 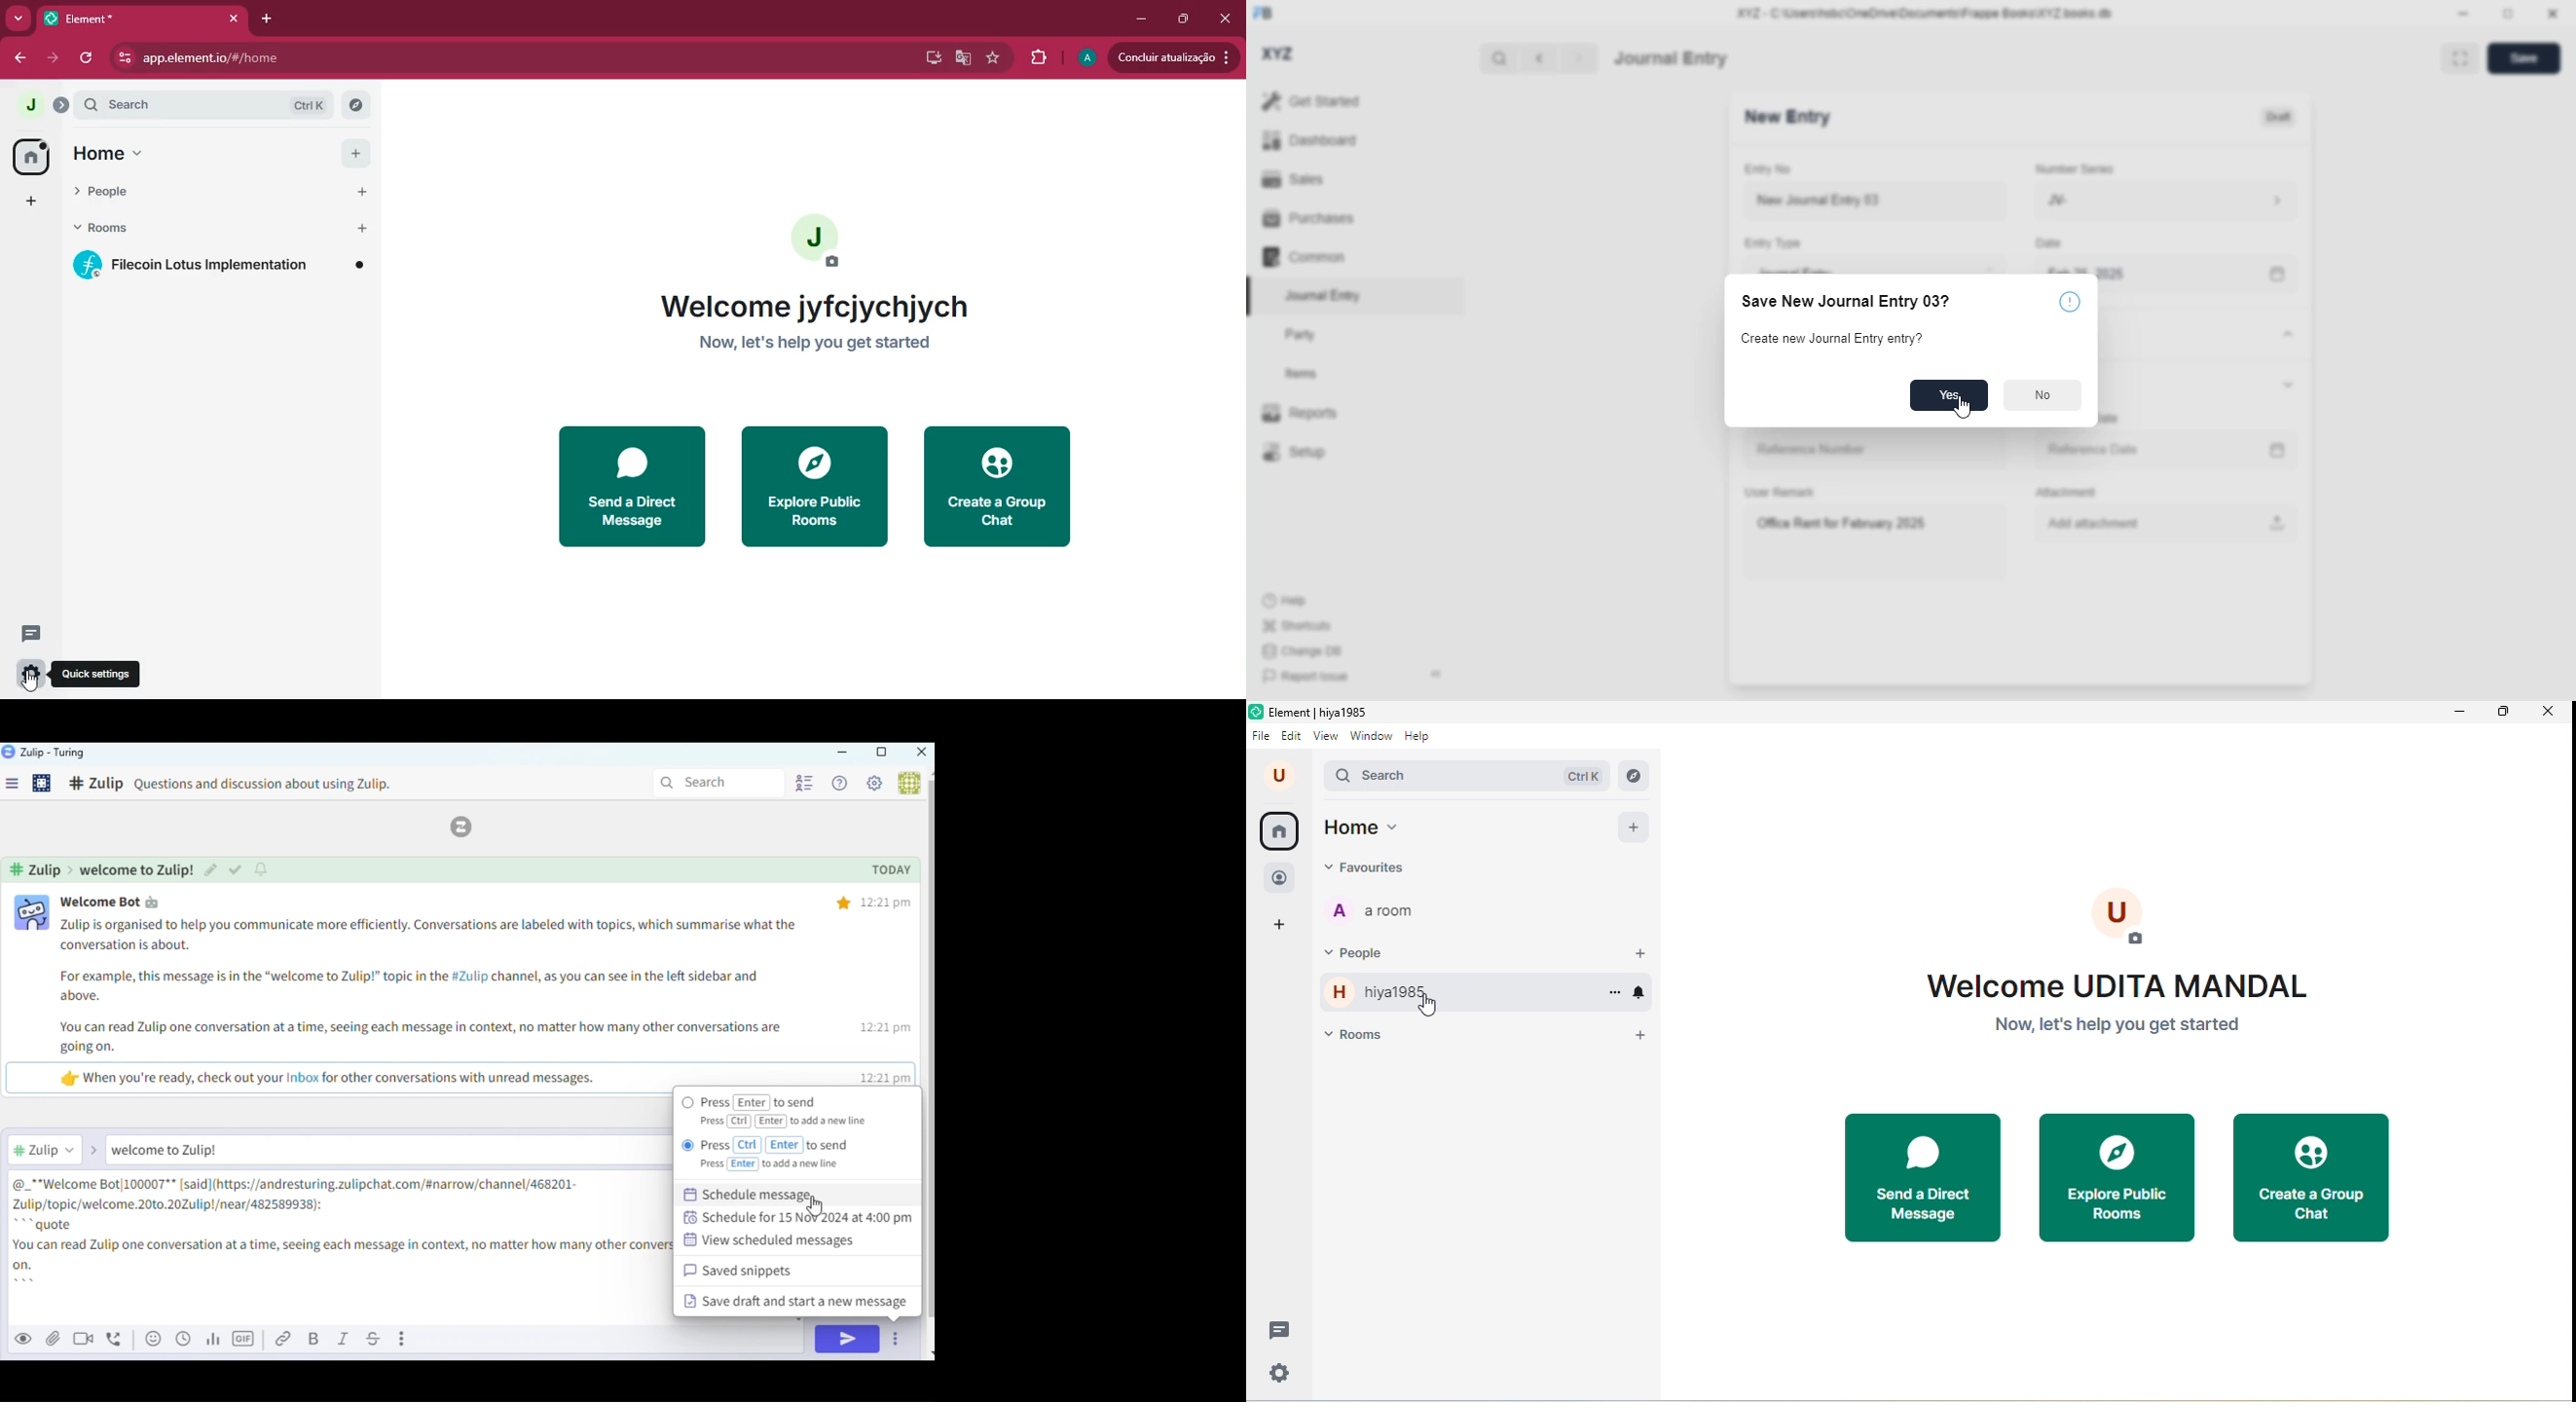 What do you see at coordinates (1039, 58) in the screenshot?
I see `extensions` at bounding box center [1039, 58].